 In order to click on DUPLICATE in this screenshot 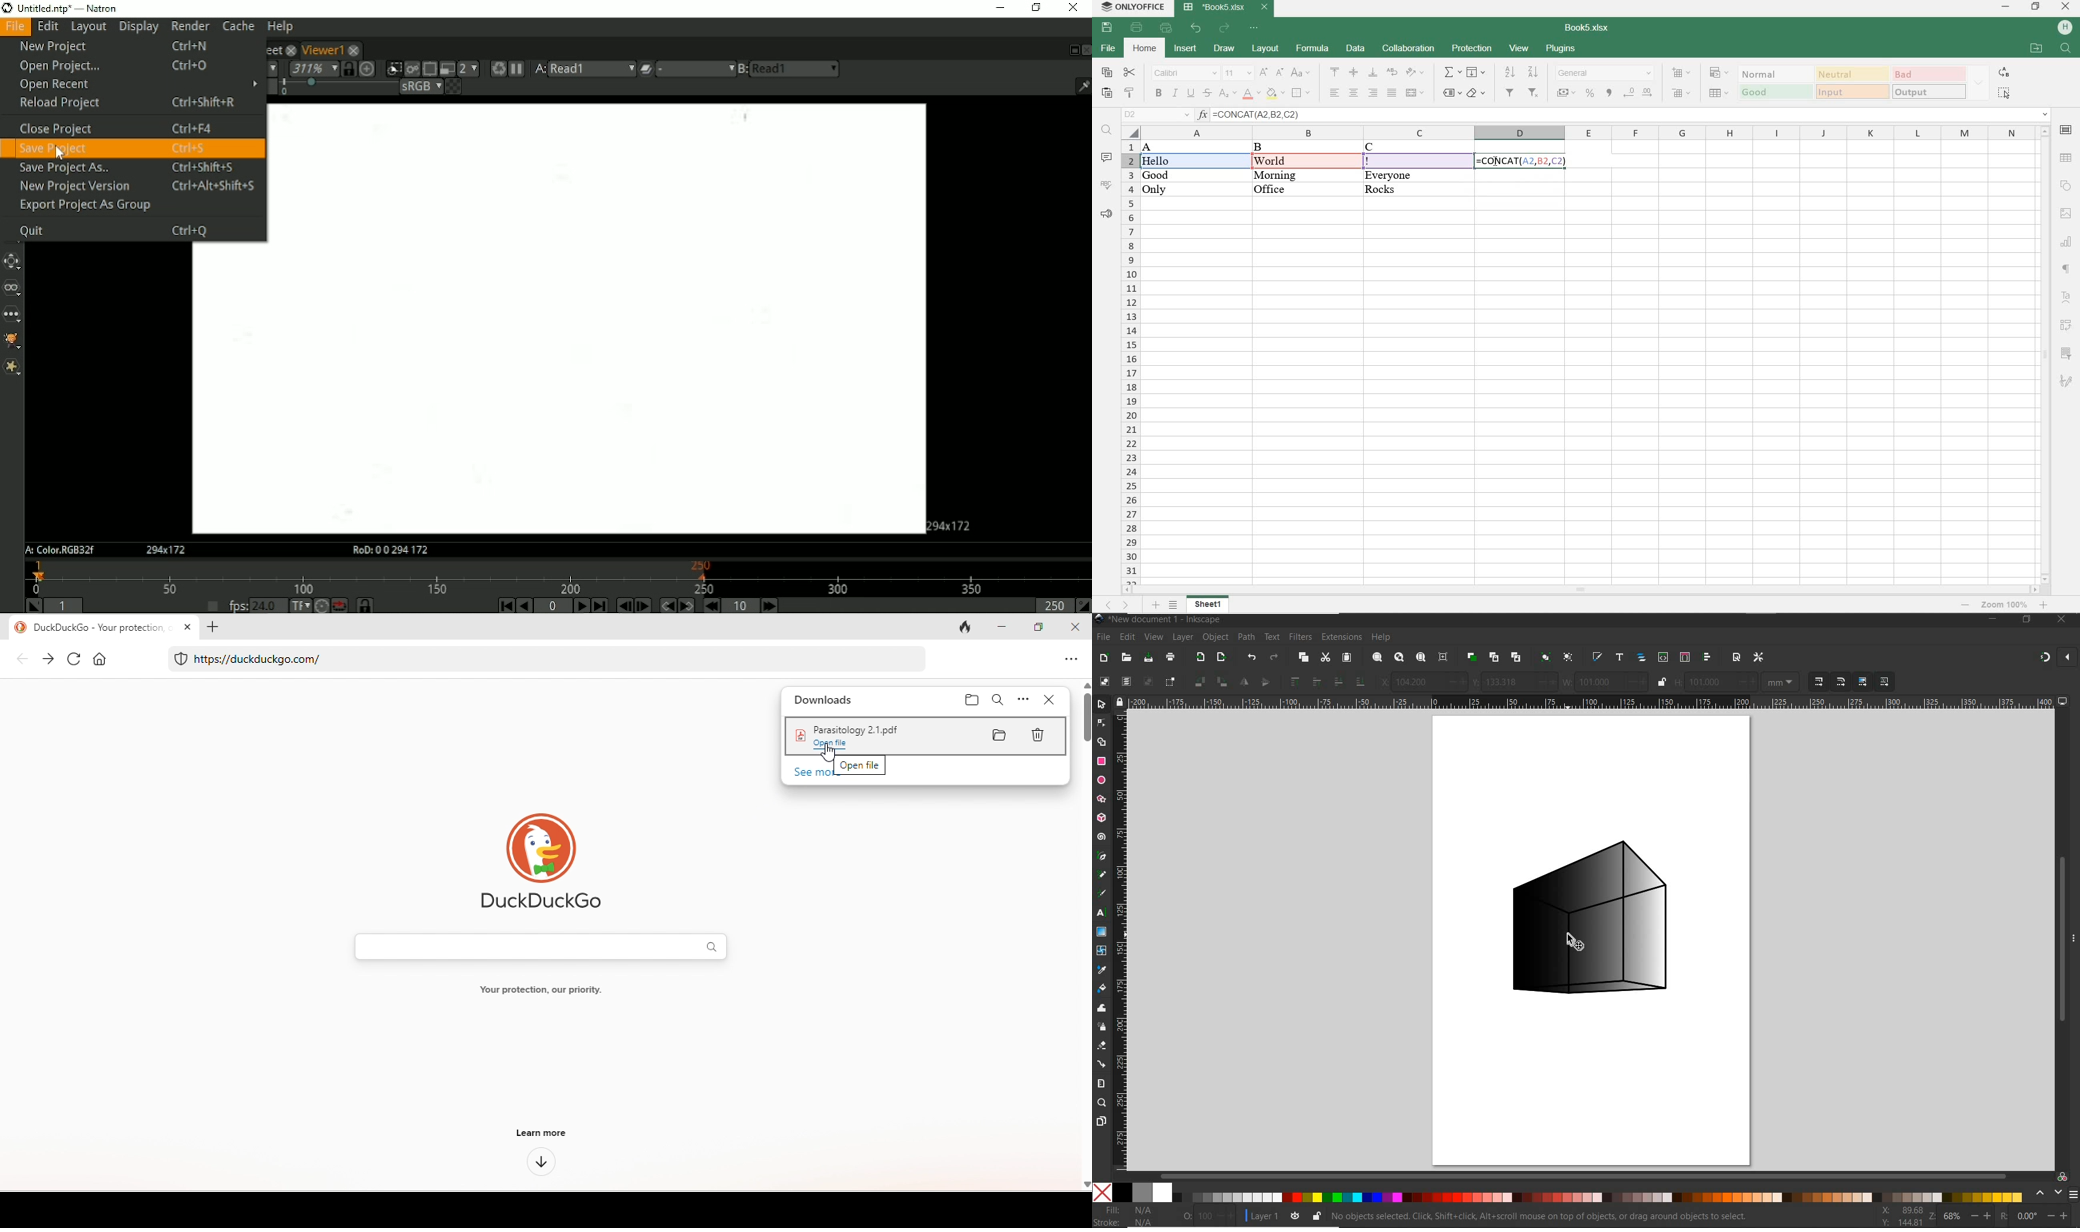, I will do `click(1472, 658)`.